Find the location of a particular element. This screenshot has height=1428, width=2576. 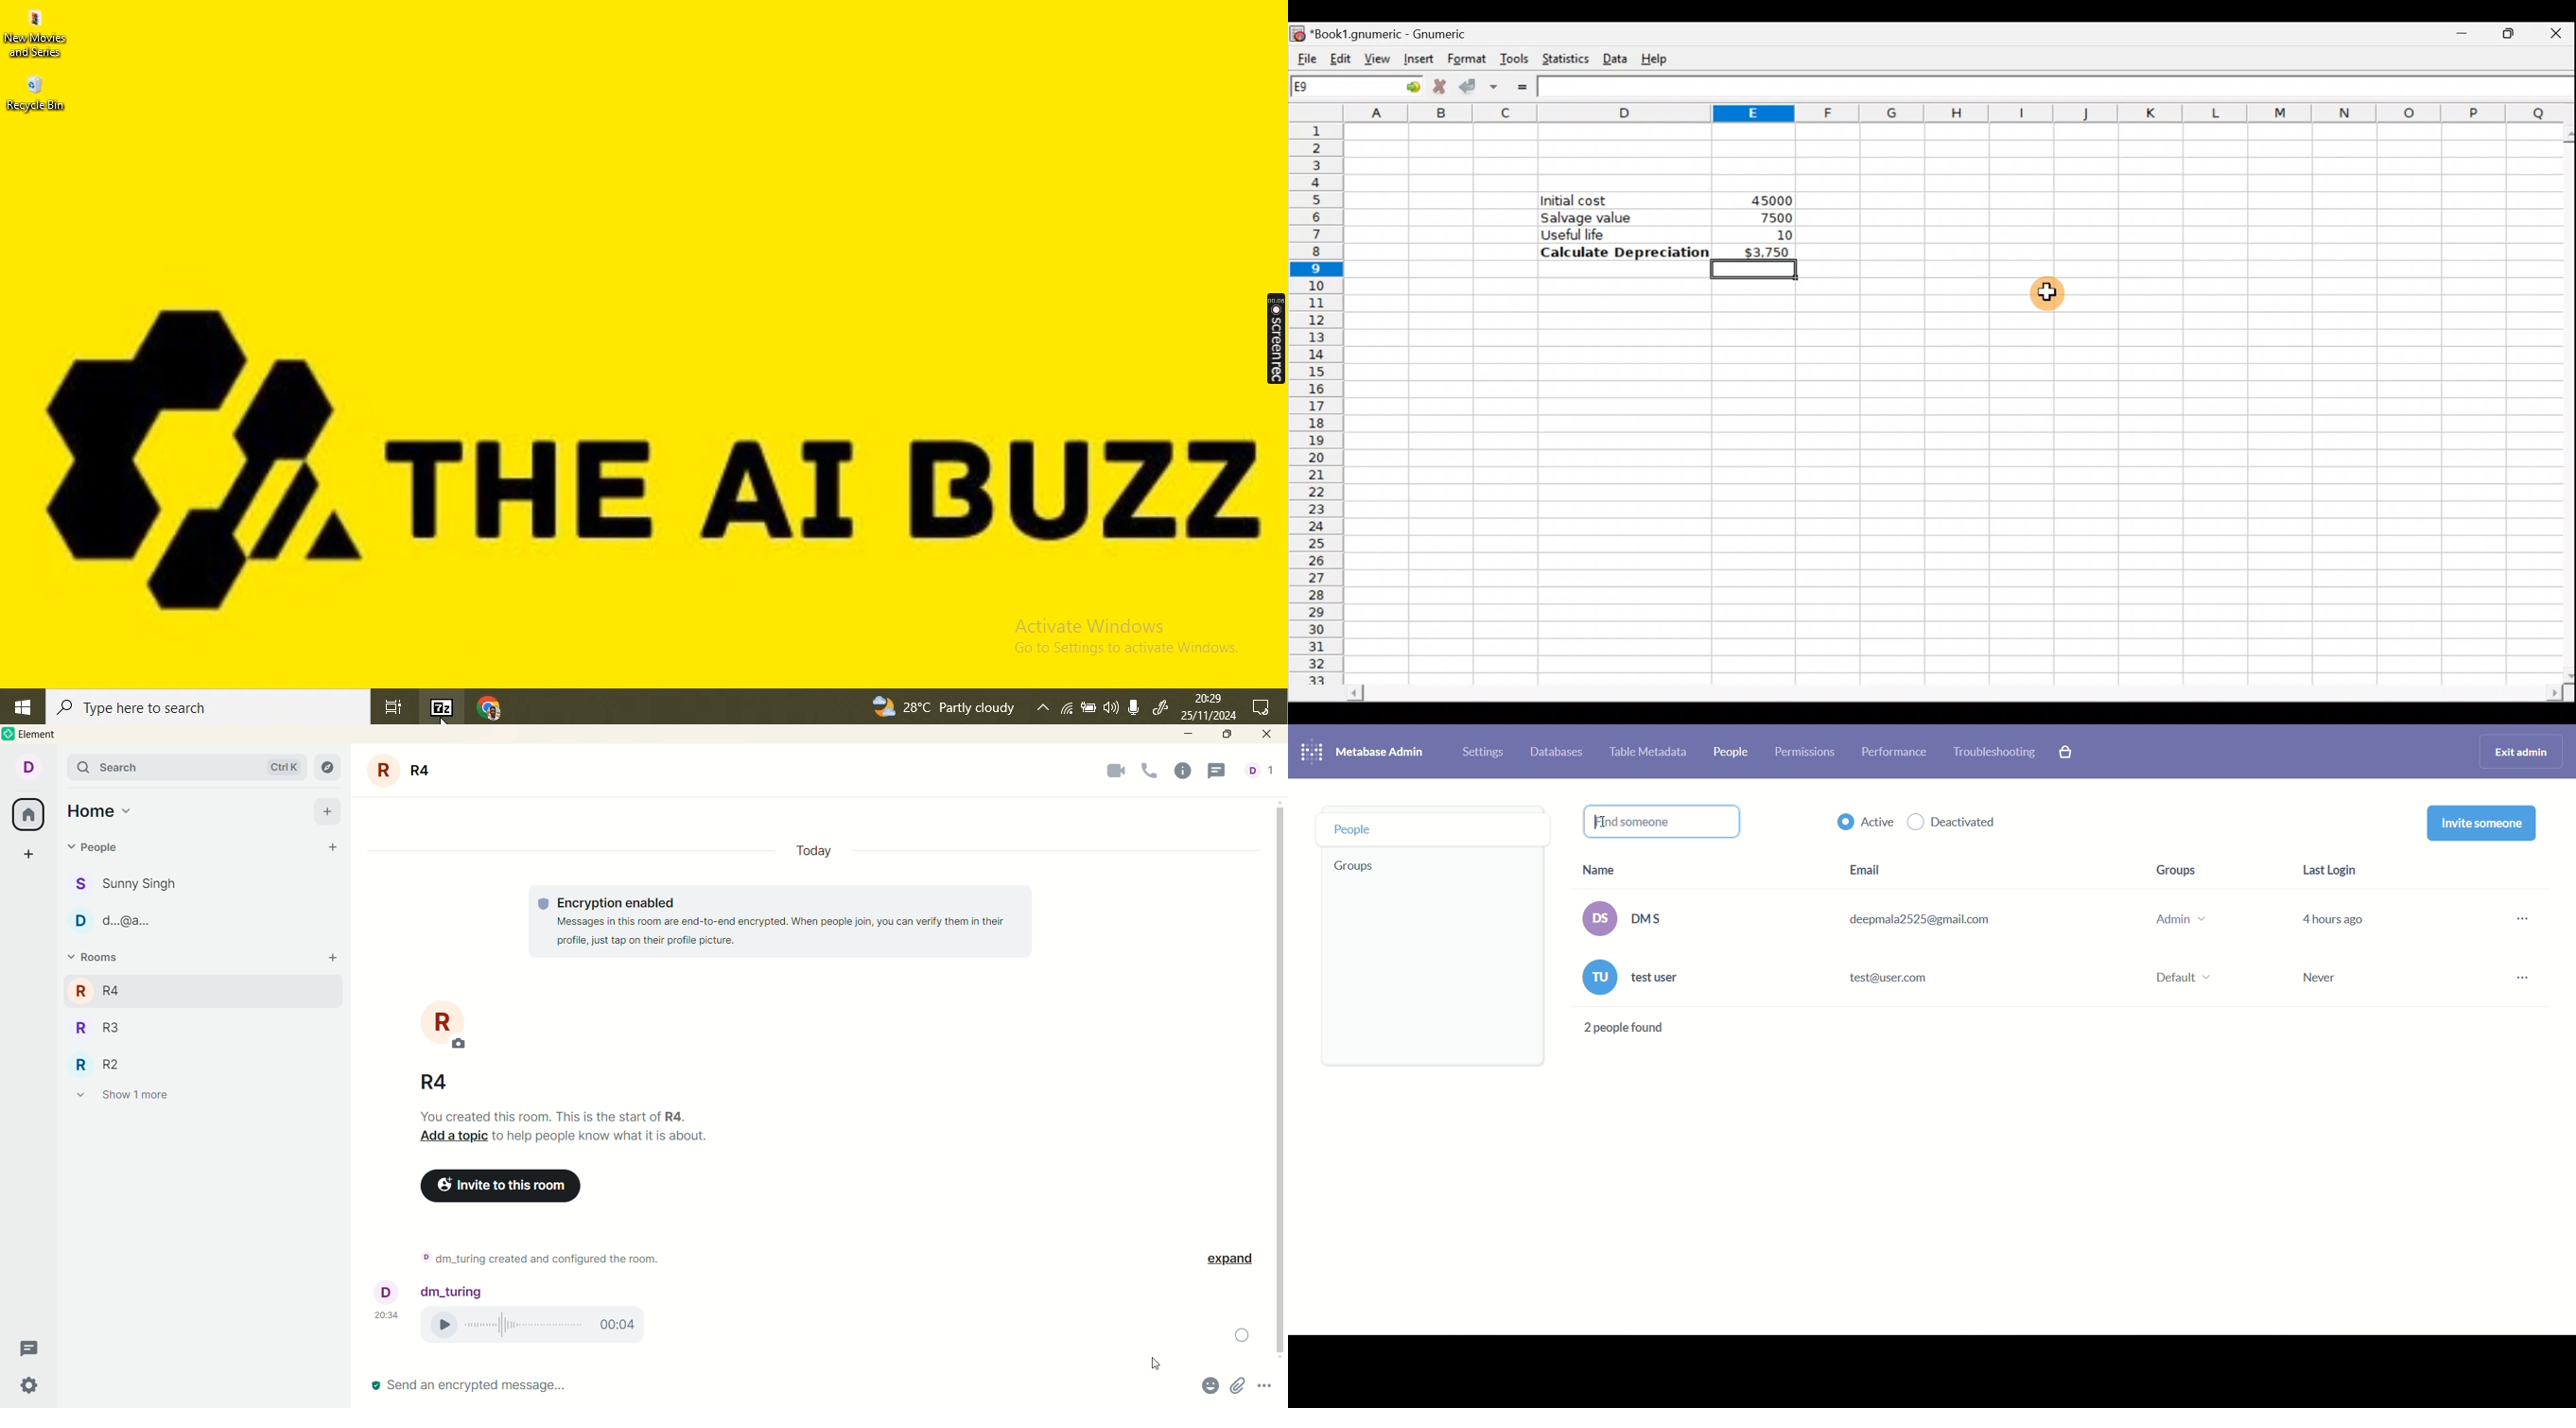

cursor is located at coordinates (1153, 1365).